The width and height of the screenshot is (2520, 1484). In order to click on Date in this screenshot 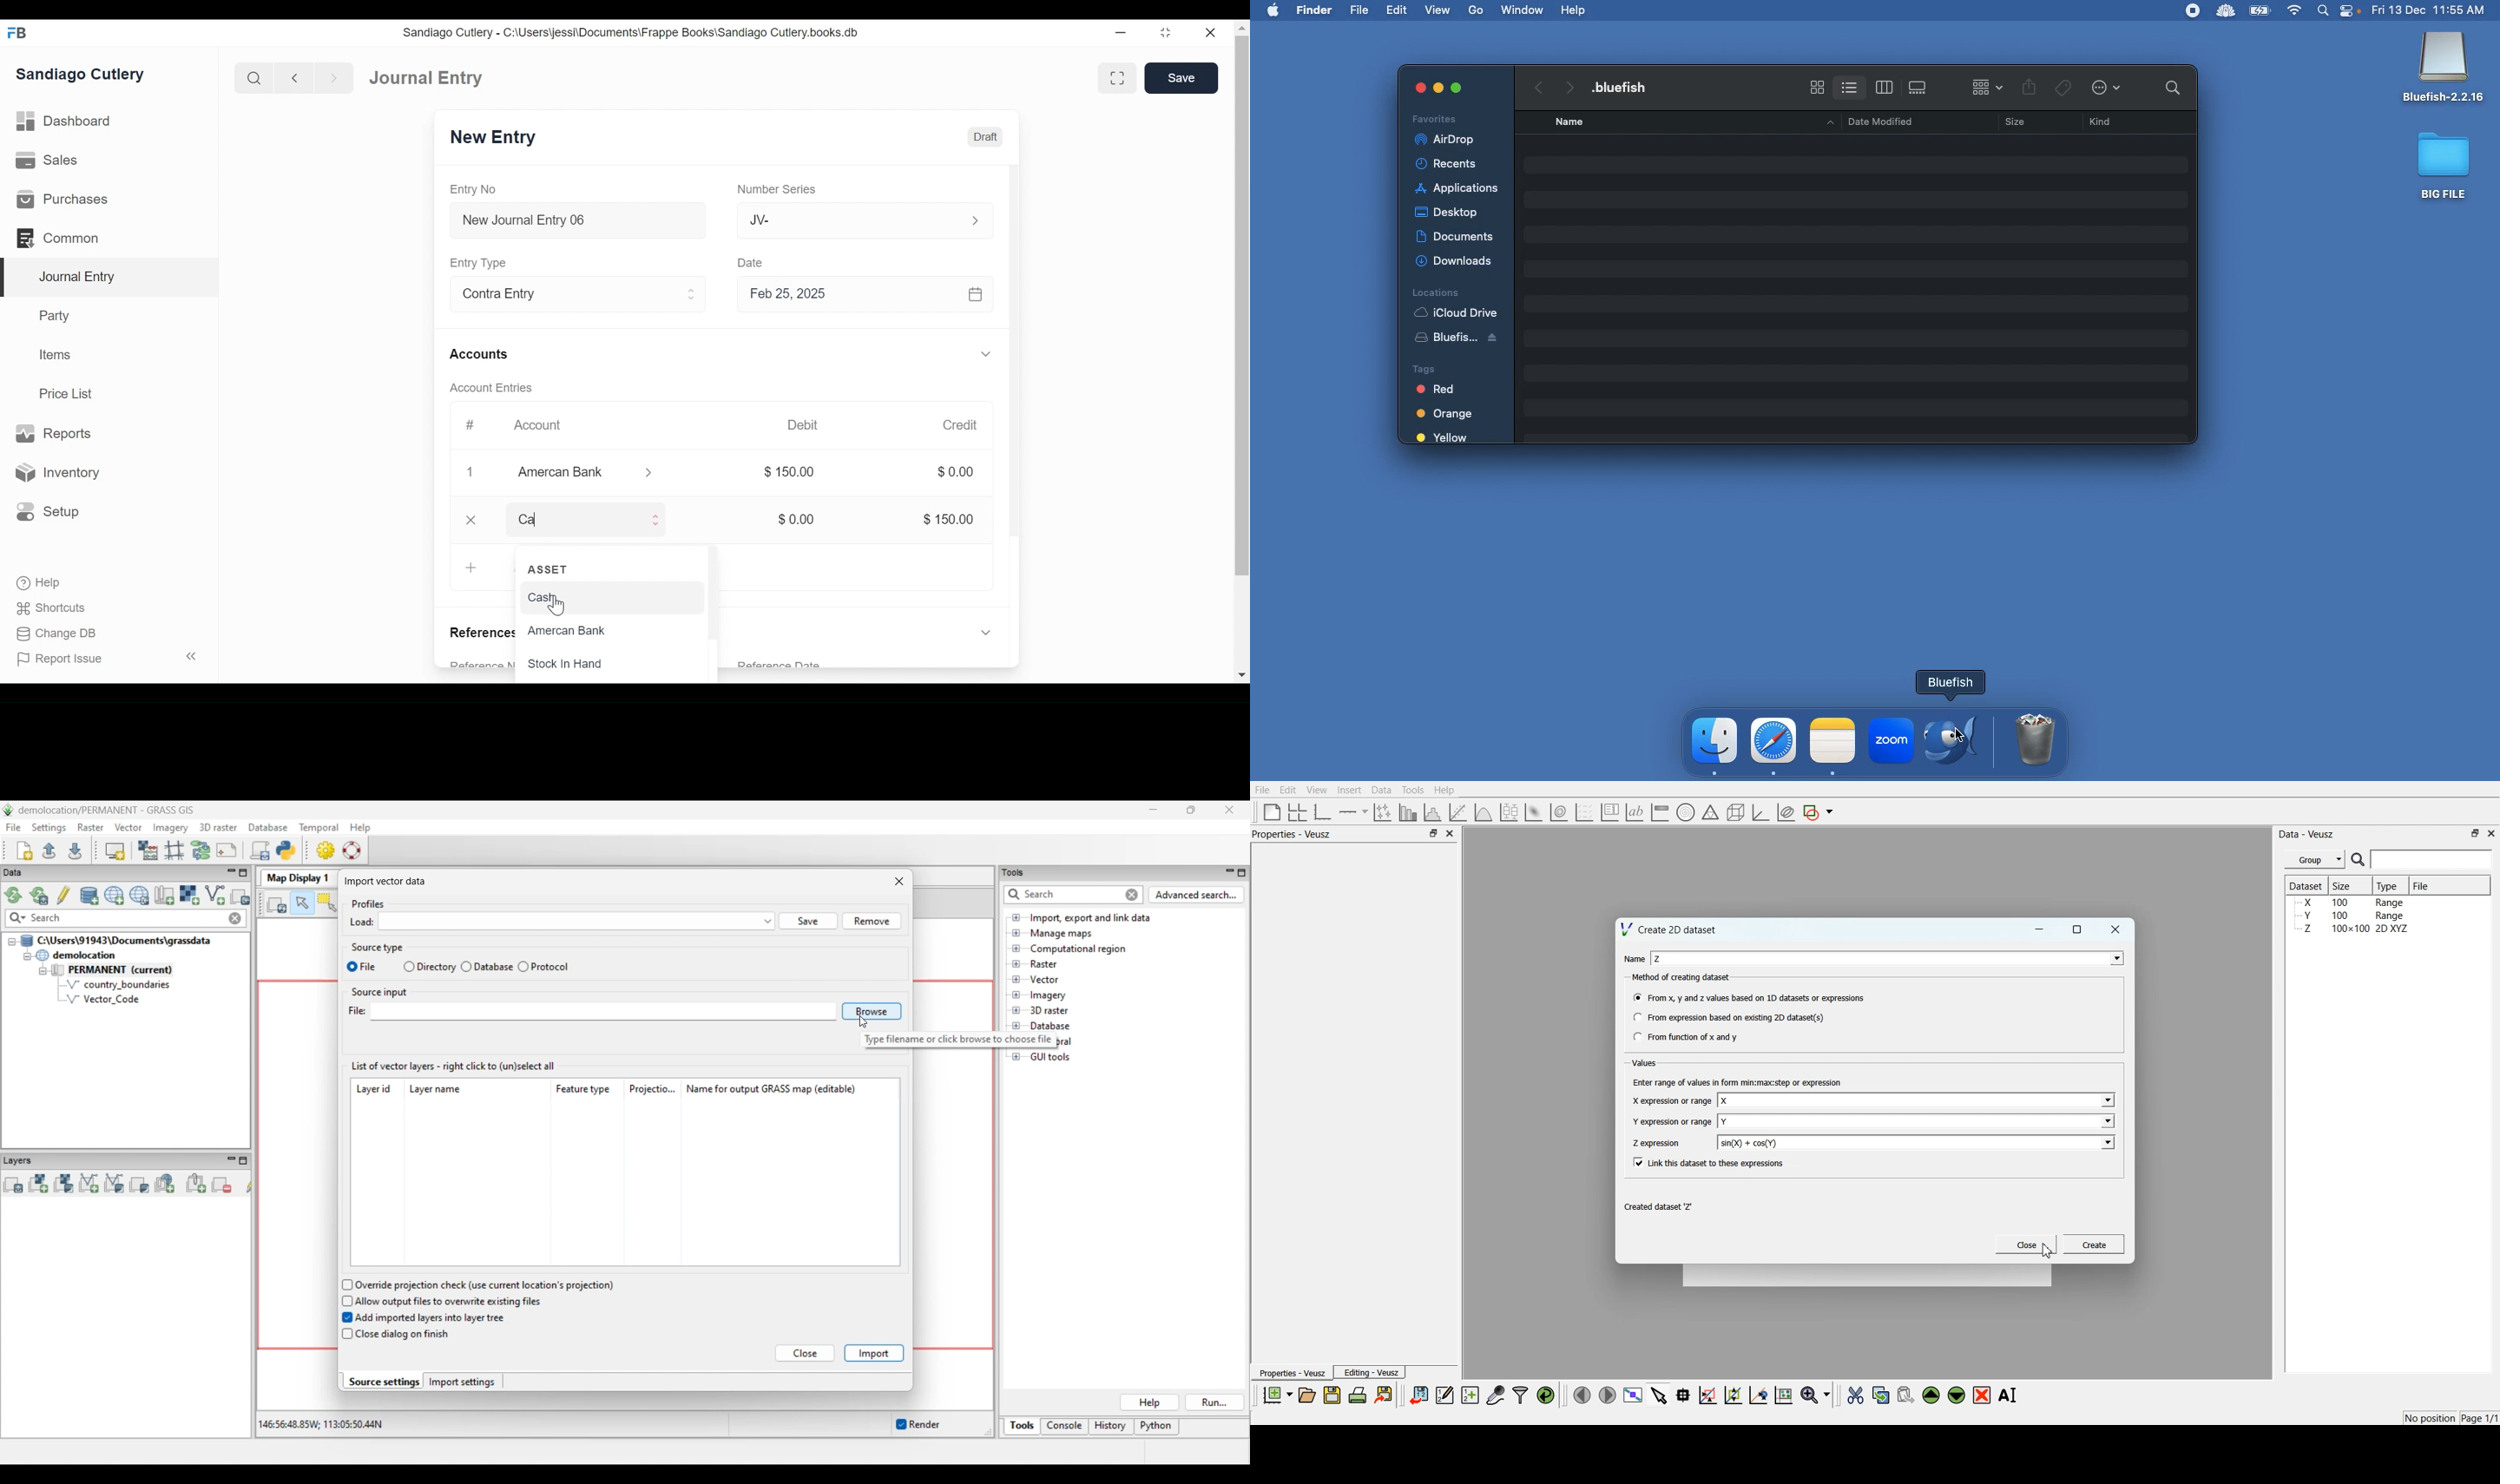, I will do `click(753, 262)`.